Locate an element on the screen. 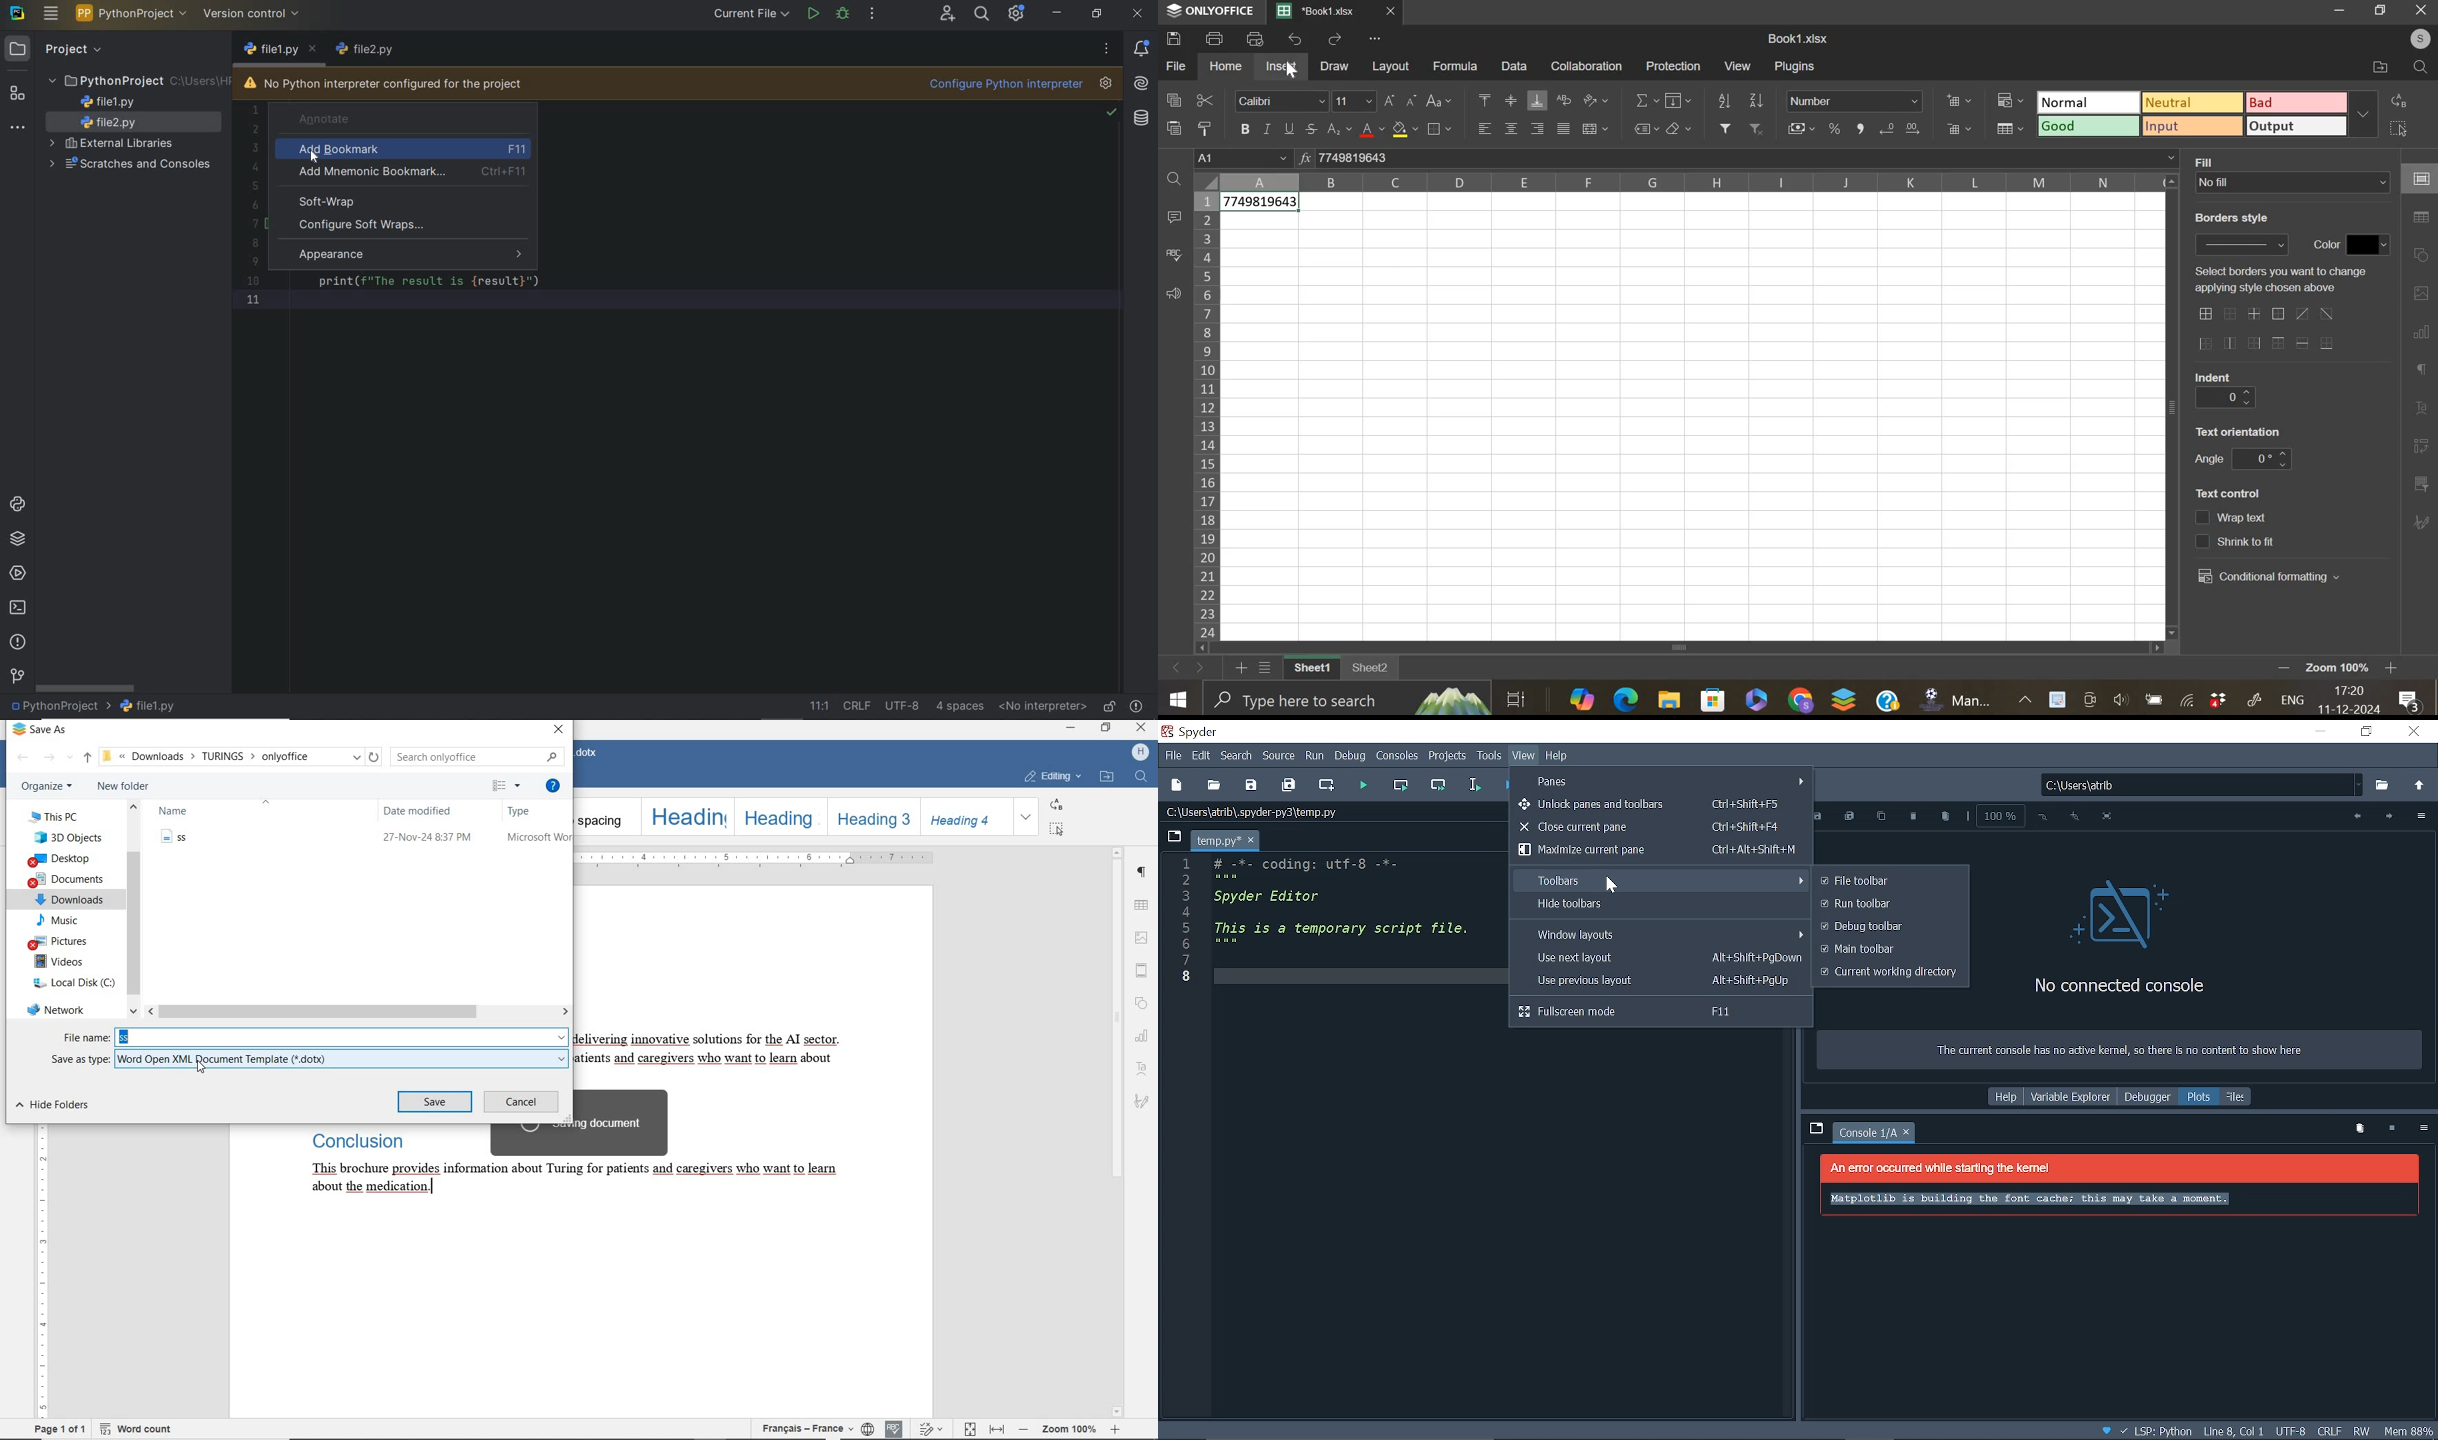 The width and height of the screenshot is (2464, 1456). MUSIC is located at coordinates (66, 920).